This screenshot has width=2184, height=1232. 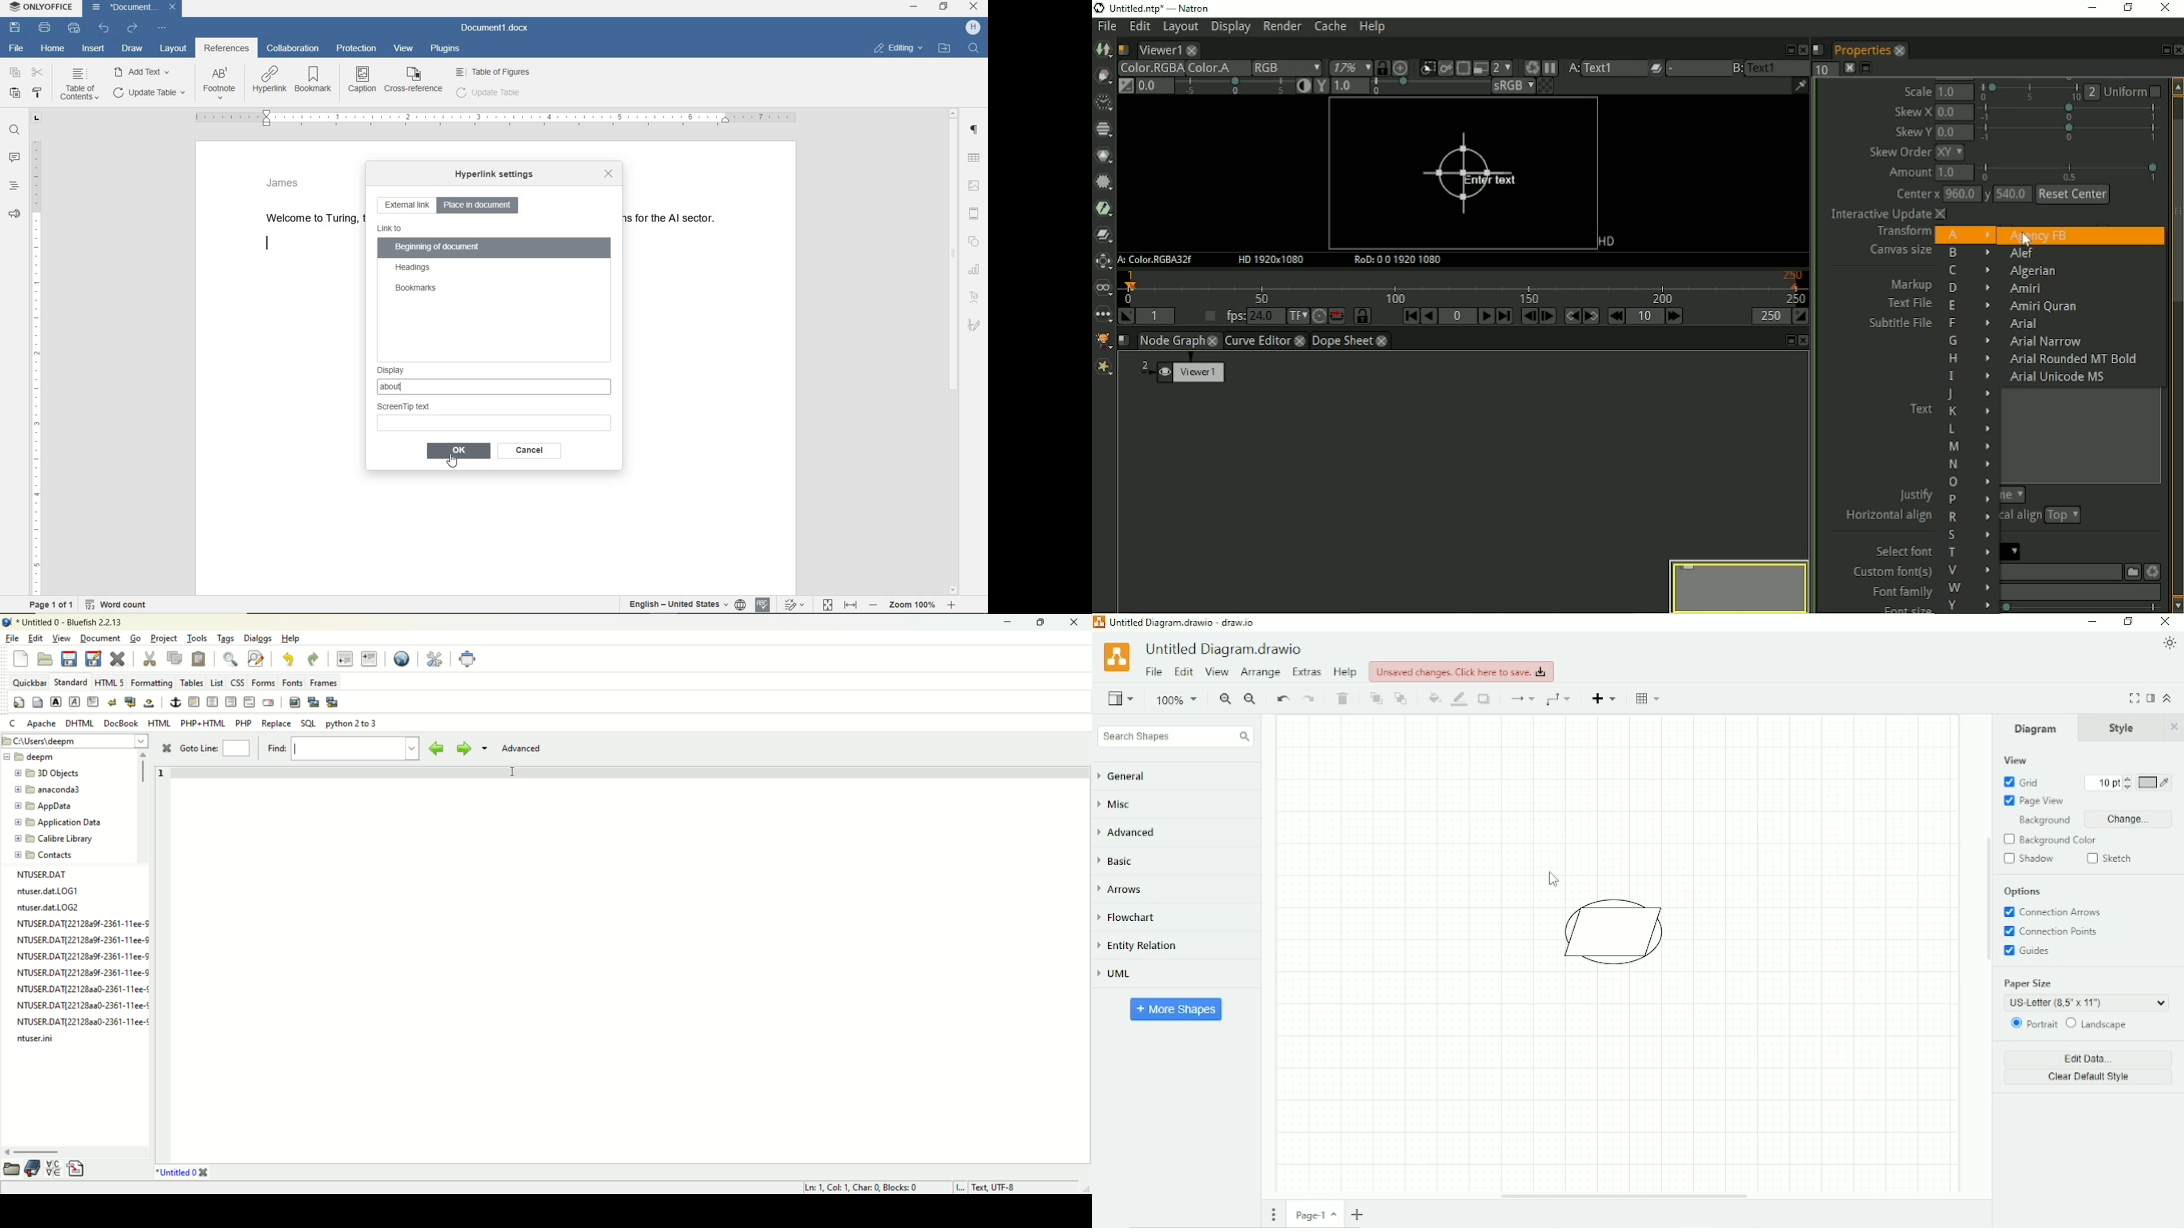 I want to click on Set the playback in point at the current frame, so click(x=1125, y=316).